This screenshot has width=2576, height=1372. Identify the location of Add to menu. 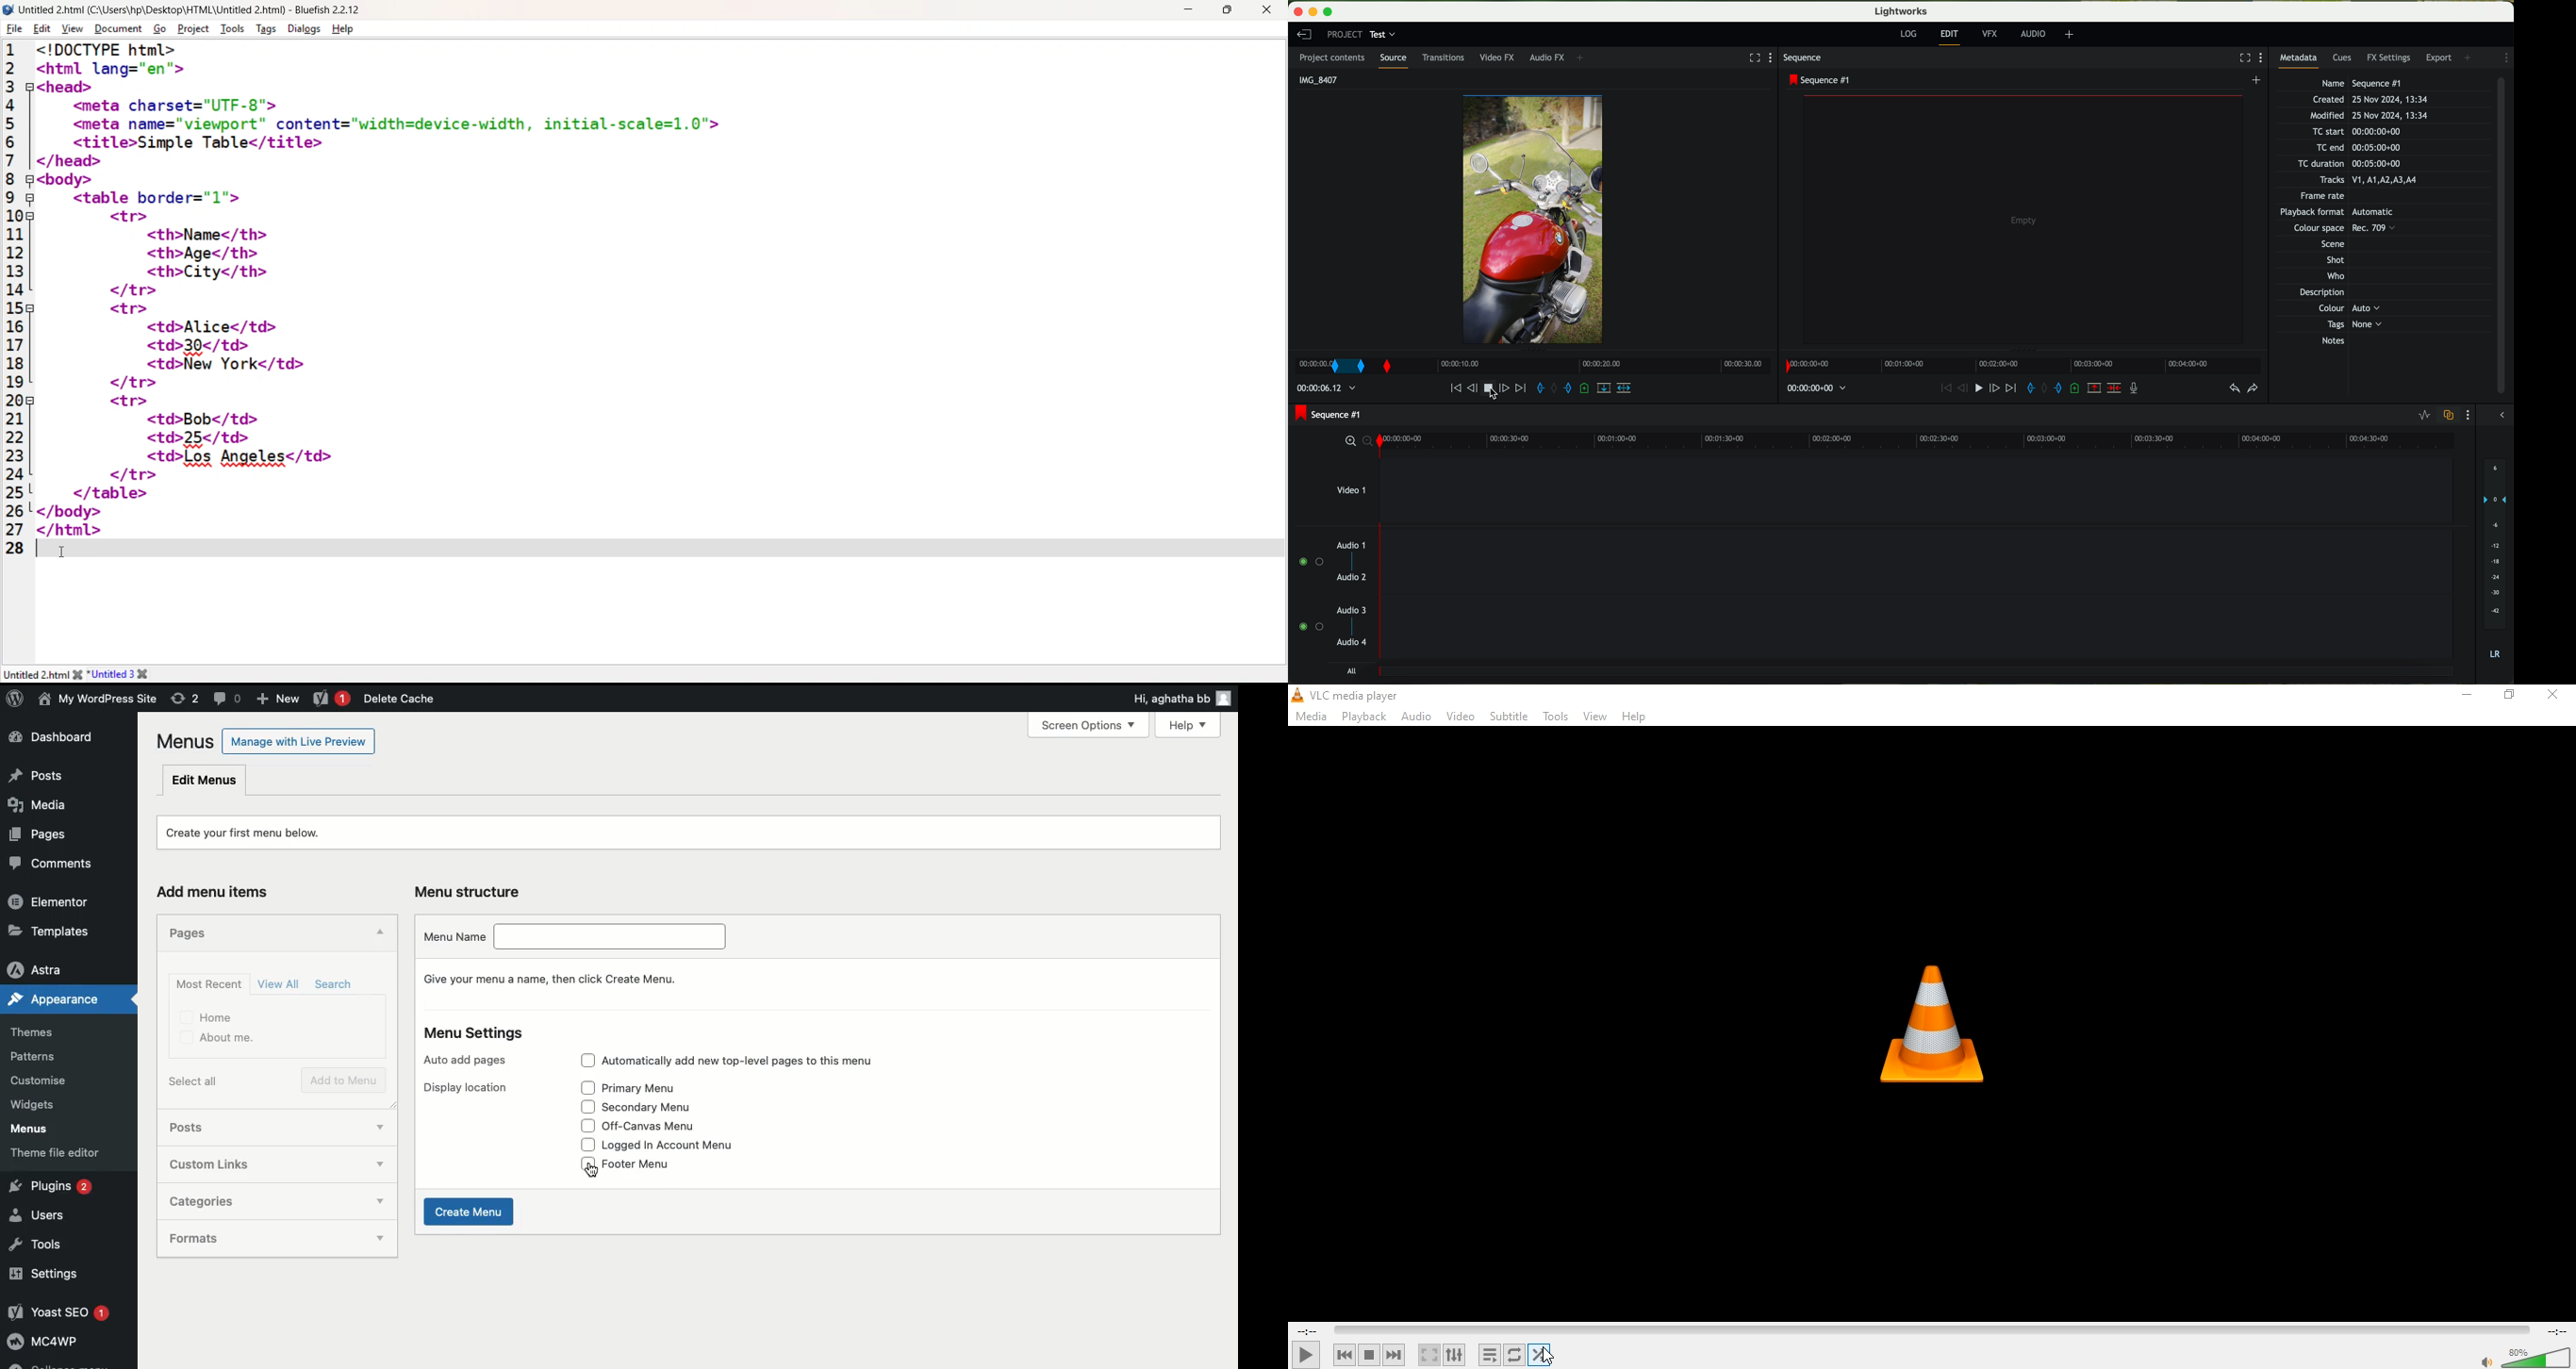
(343, 1079).